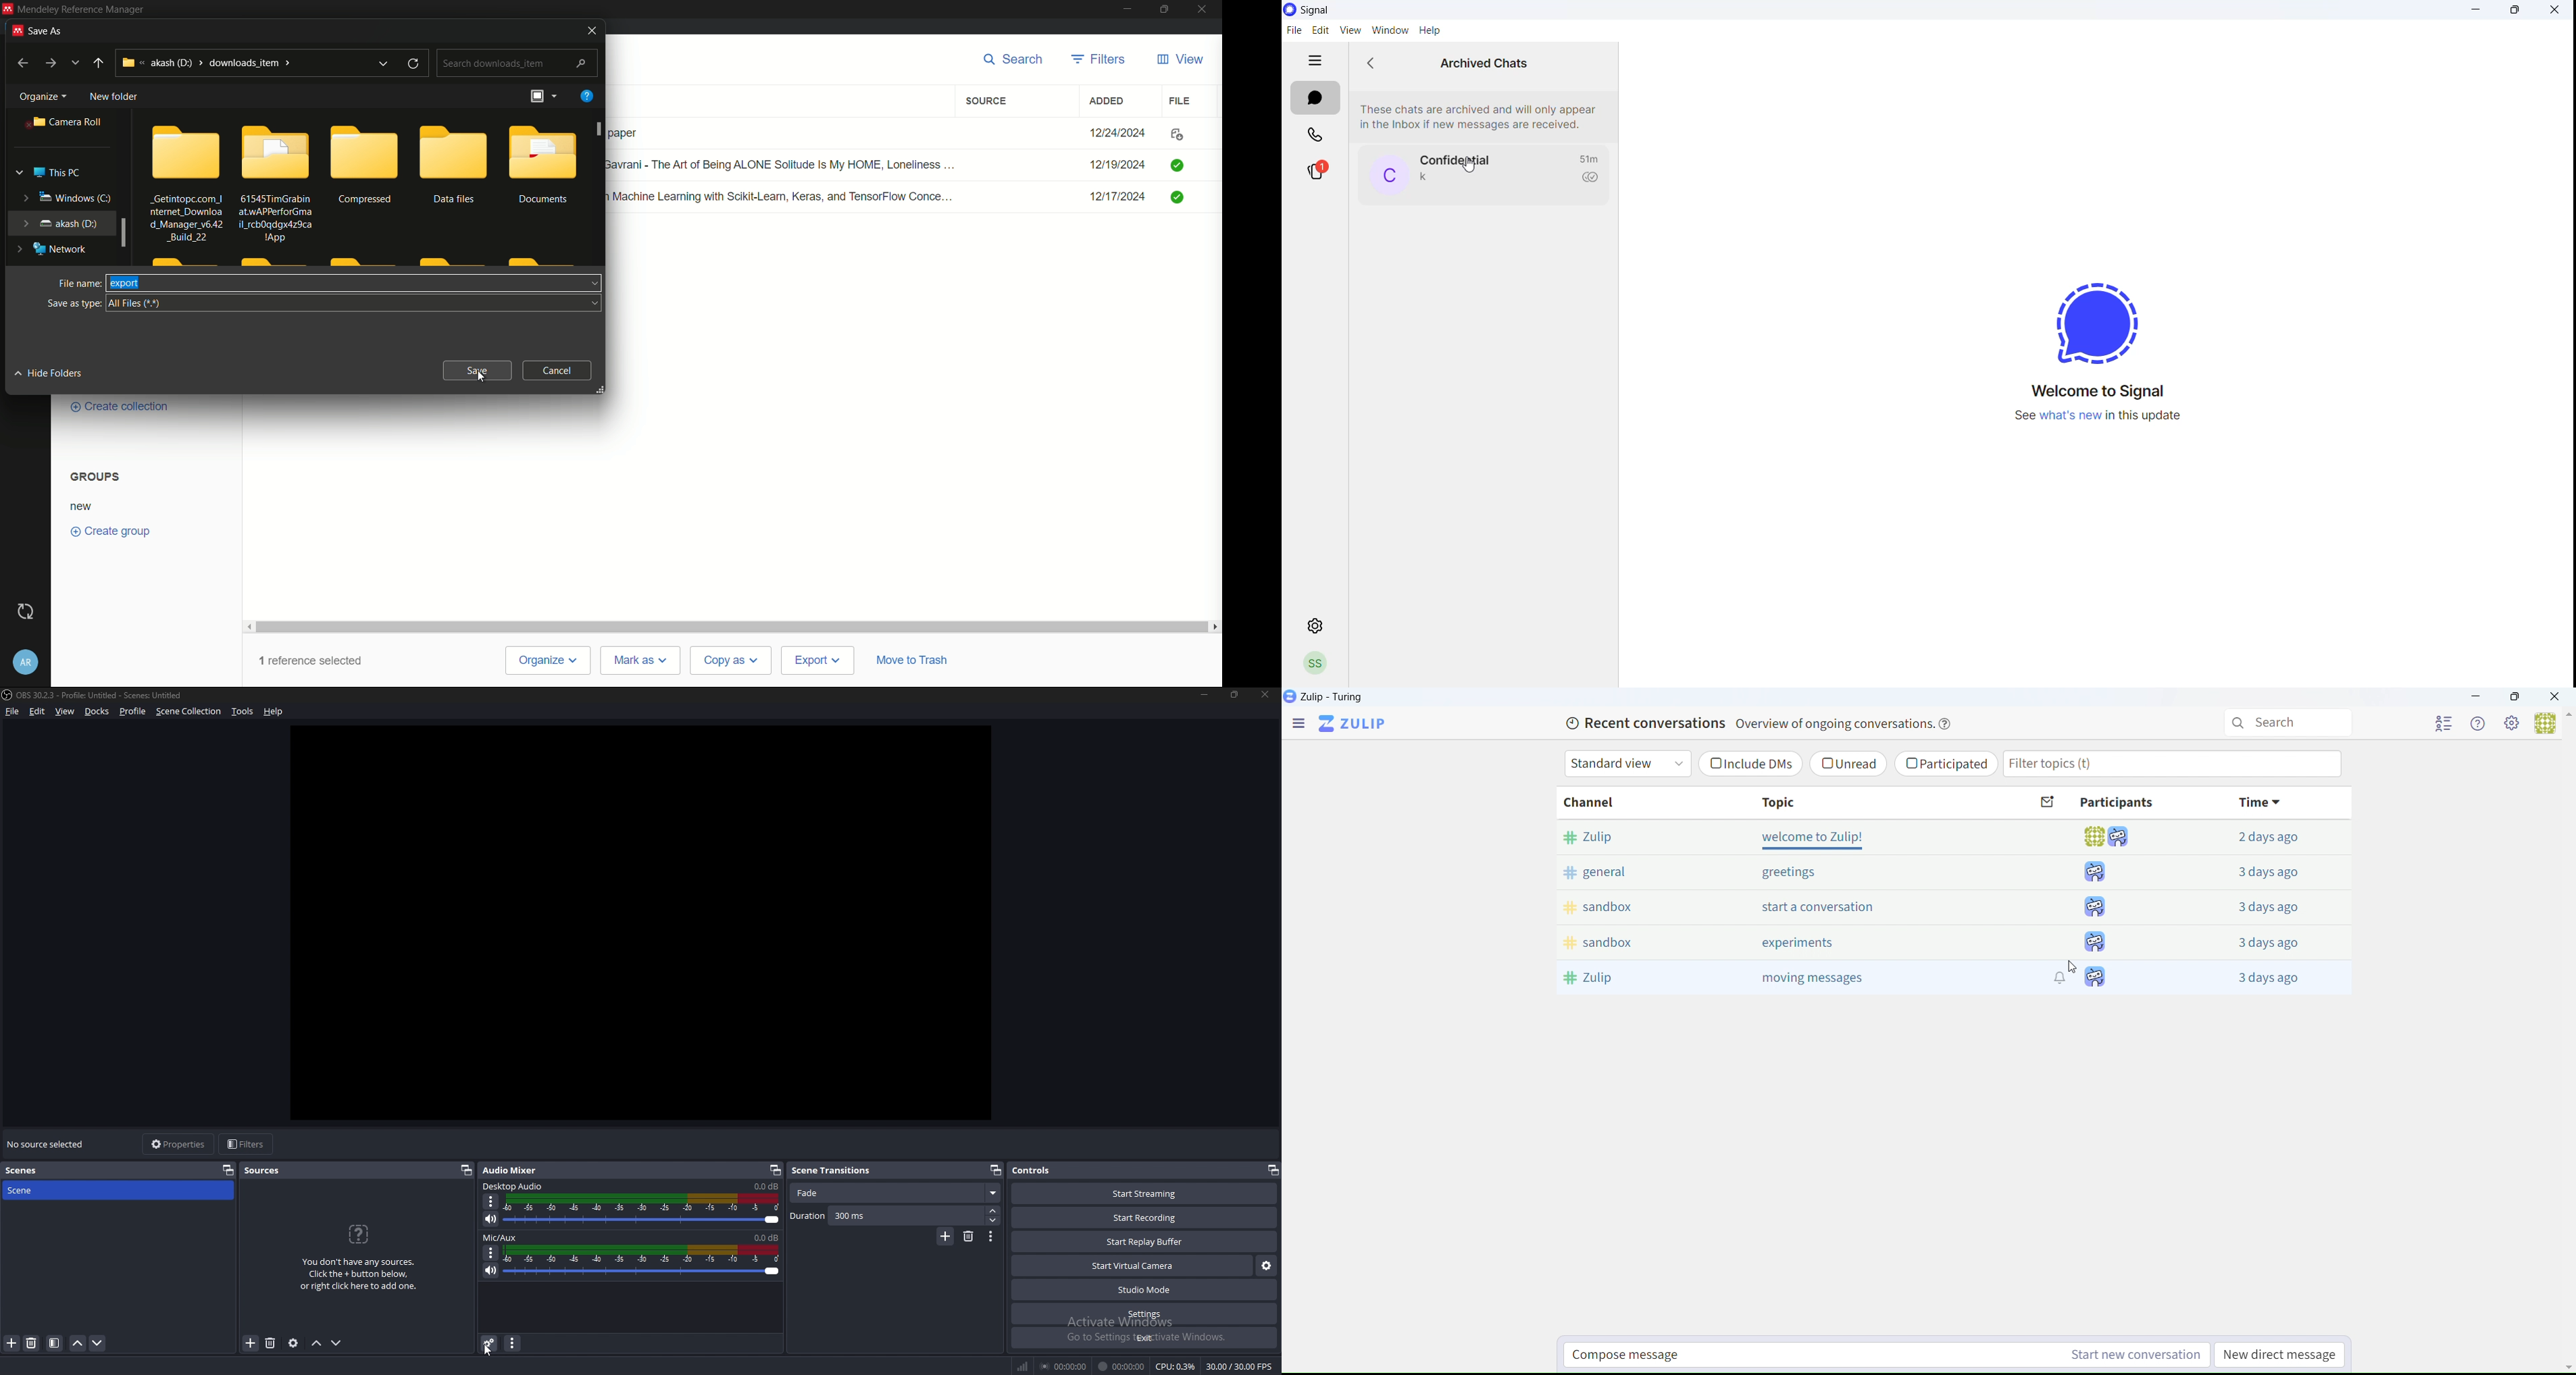 Image resolution: width=2576 pixels, height=1400 pixels. Describe the element at coordinates (1235, 694) in the screenshot. I see `resize` at that location.